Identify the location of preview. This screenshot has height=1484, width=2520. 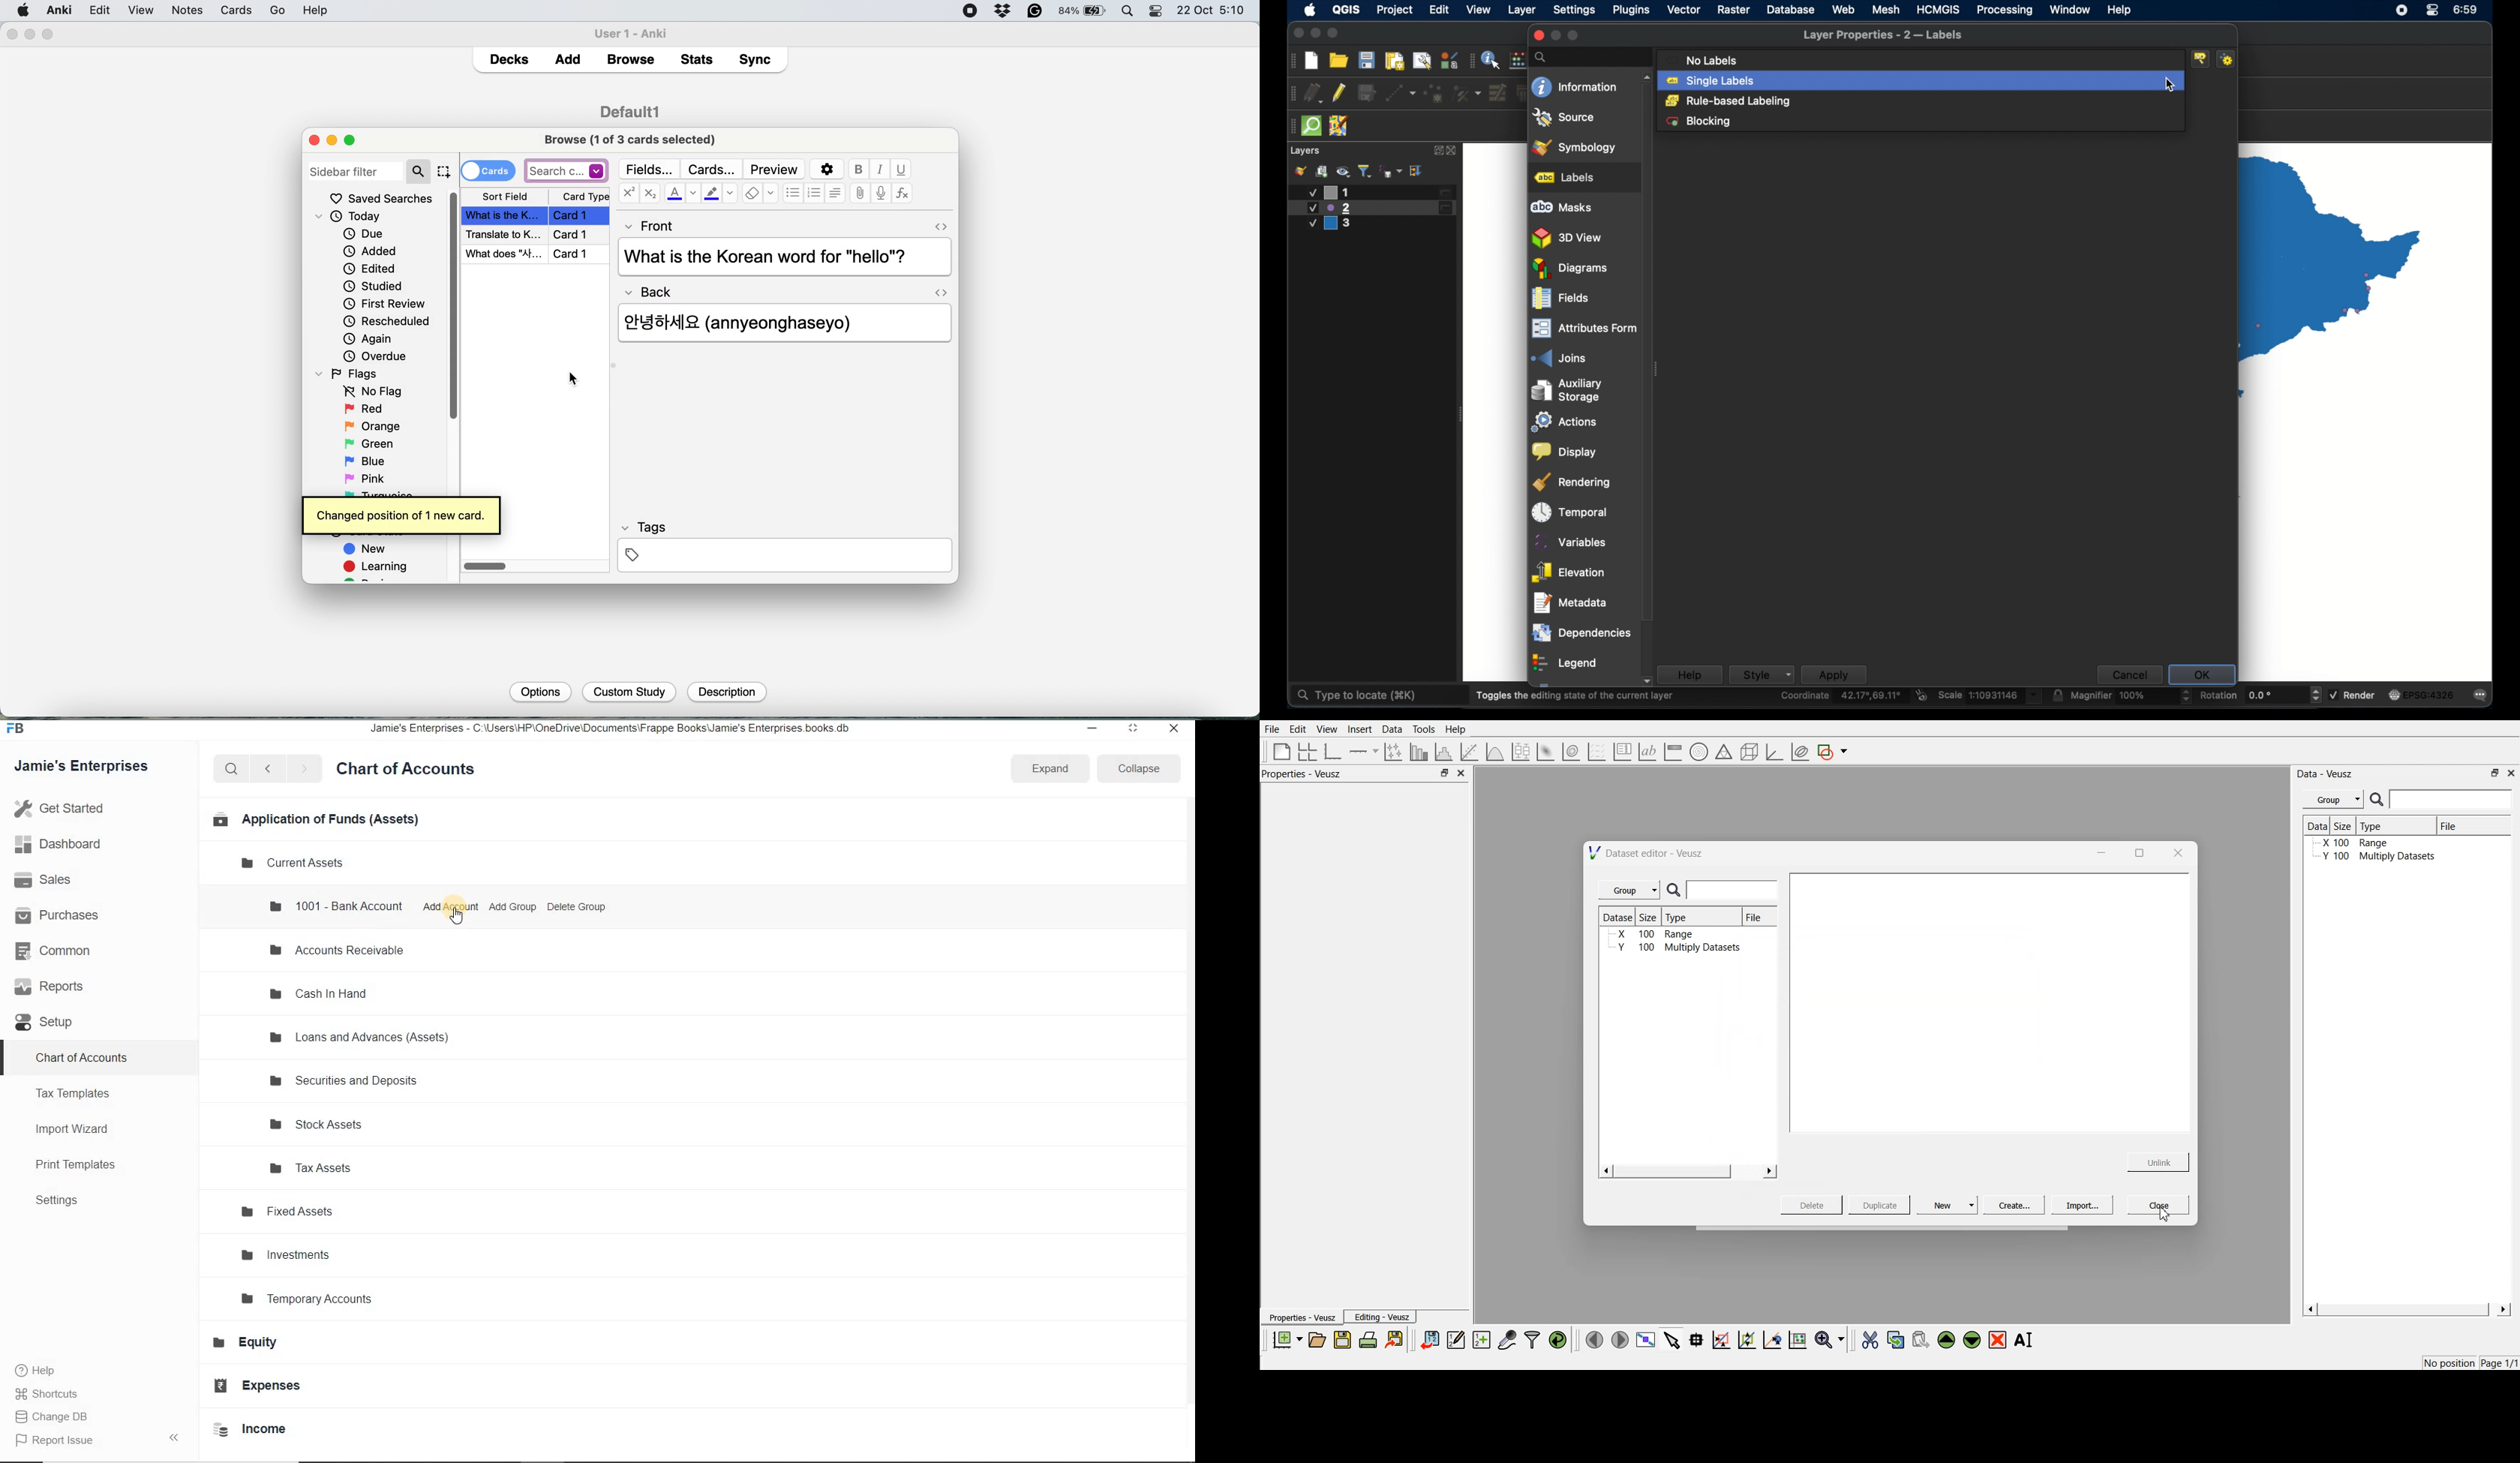
(775, 170).